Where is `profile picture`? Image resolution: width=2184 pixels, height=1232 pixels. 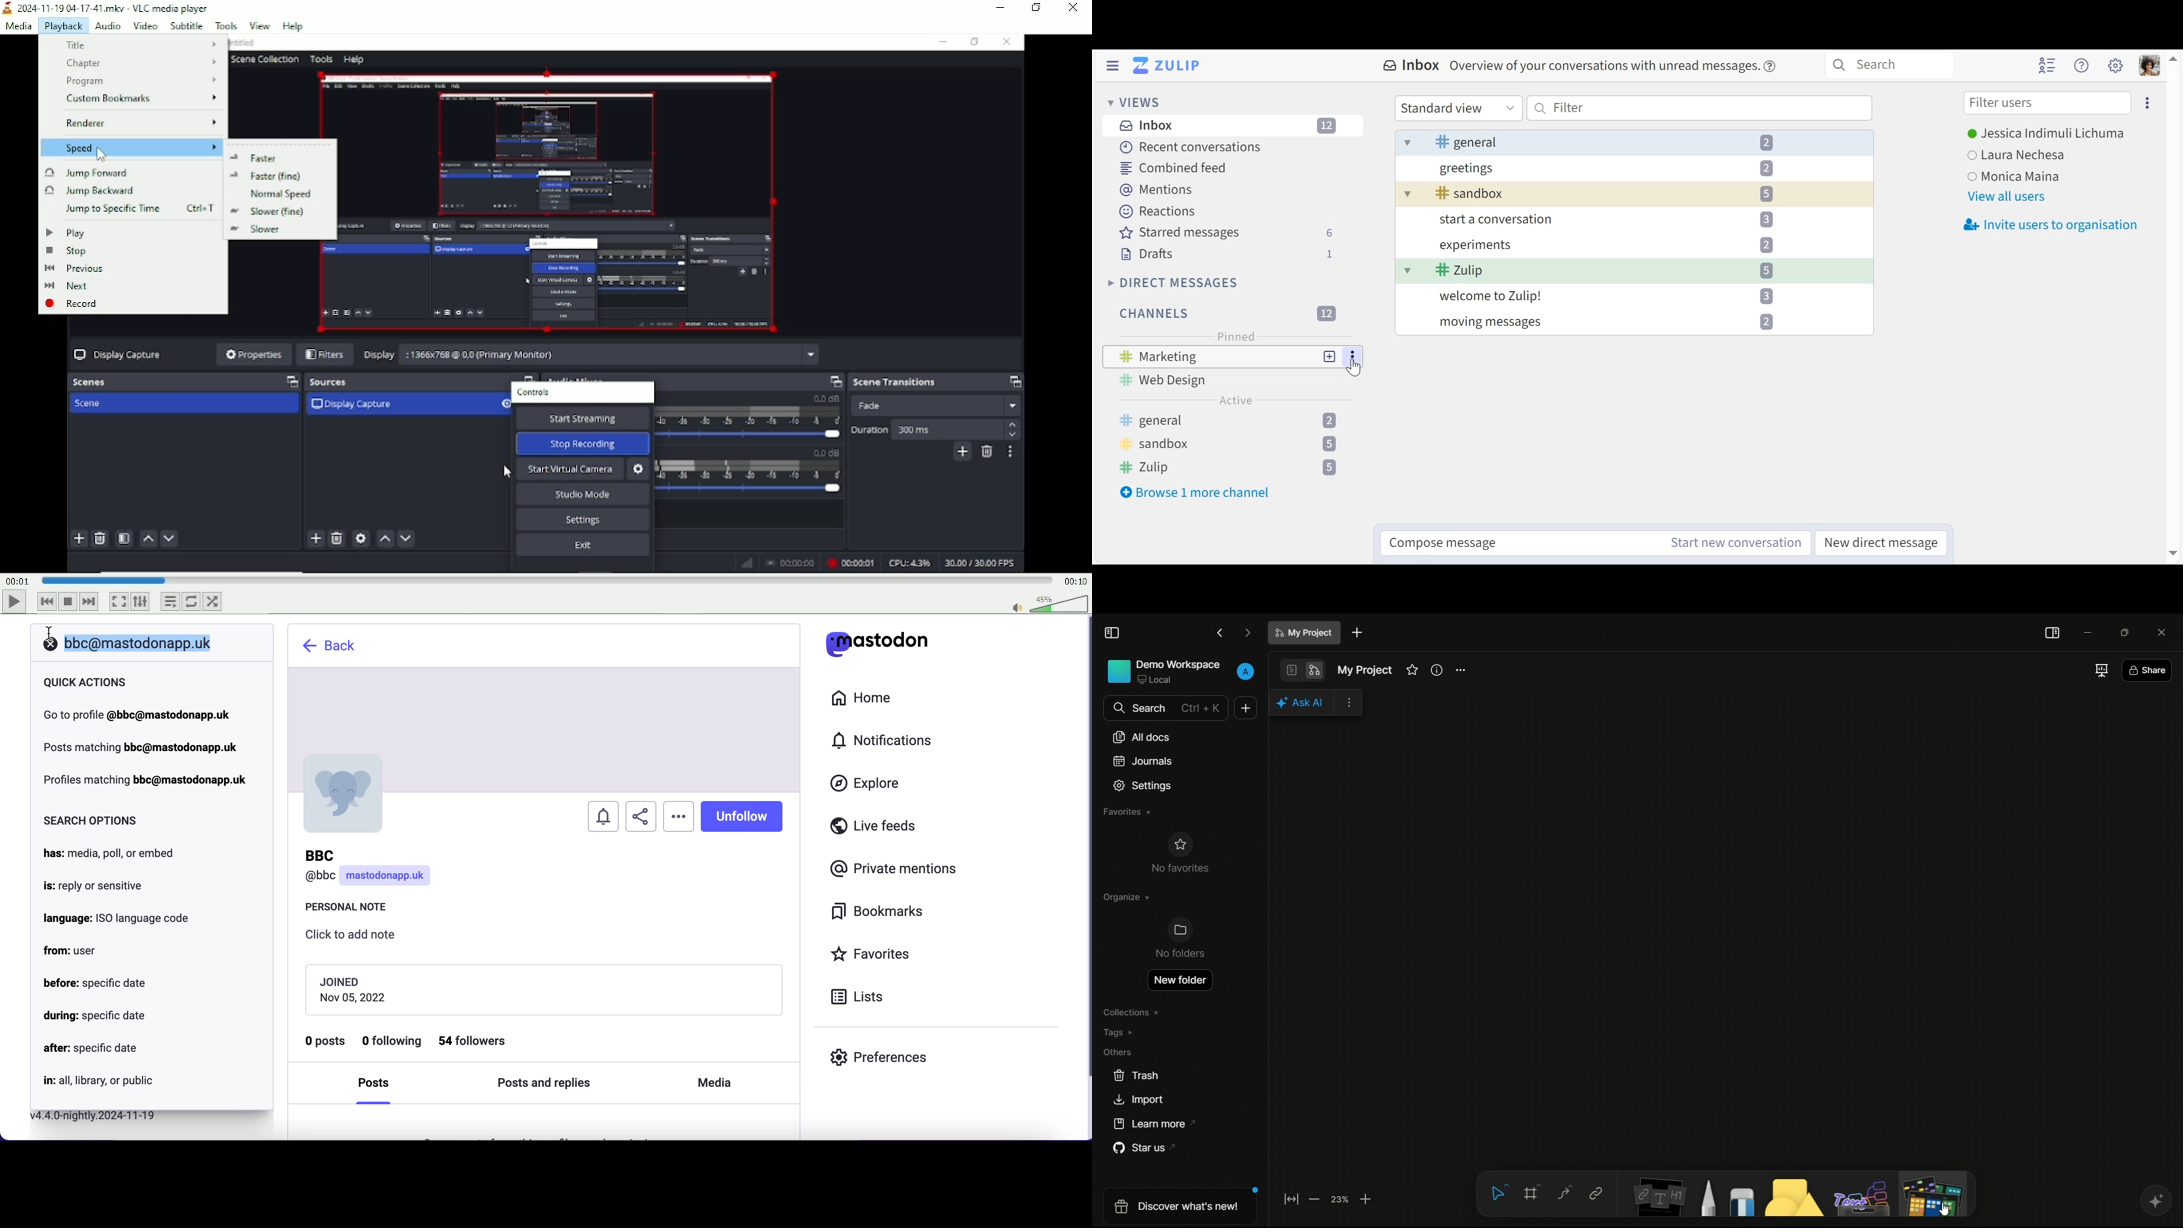 profile picture is located at coordinates (341, 794).